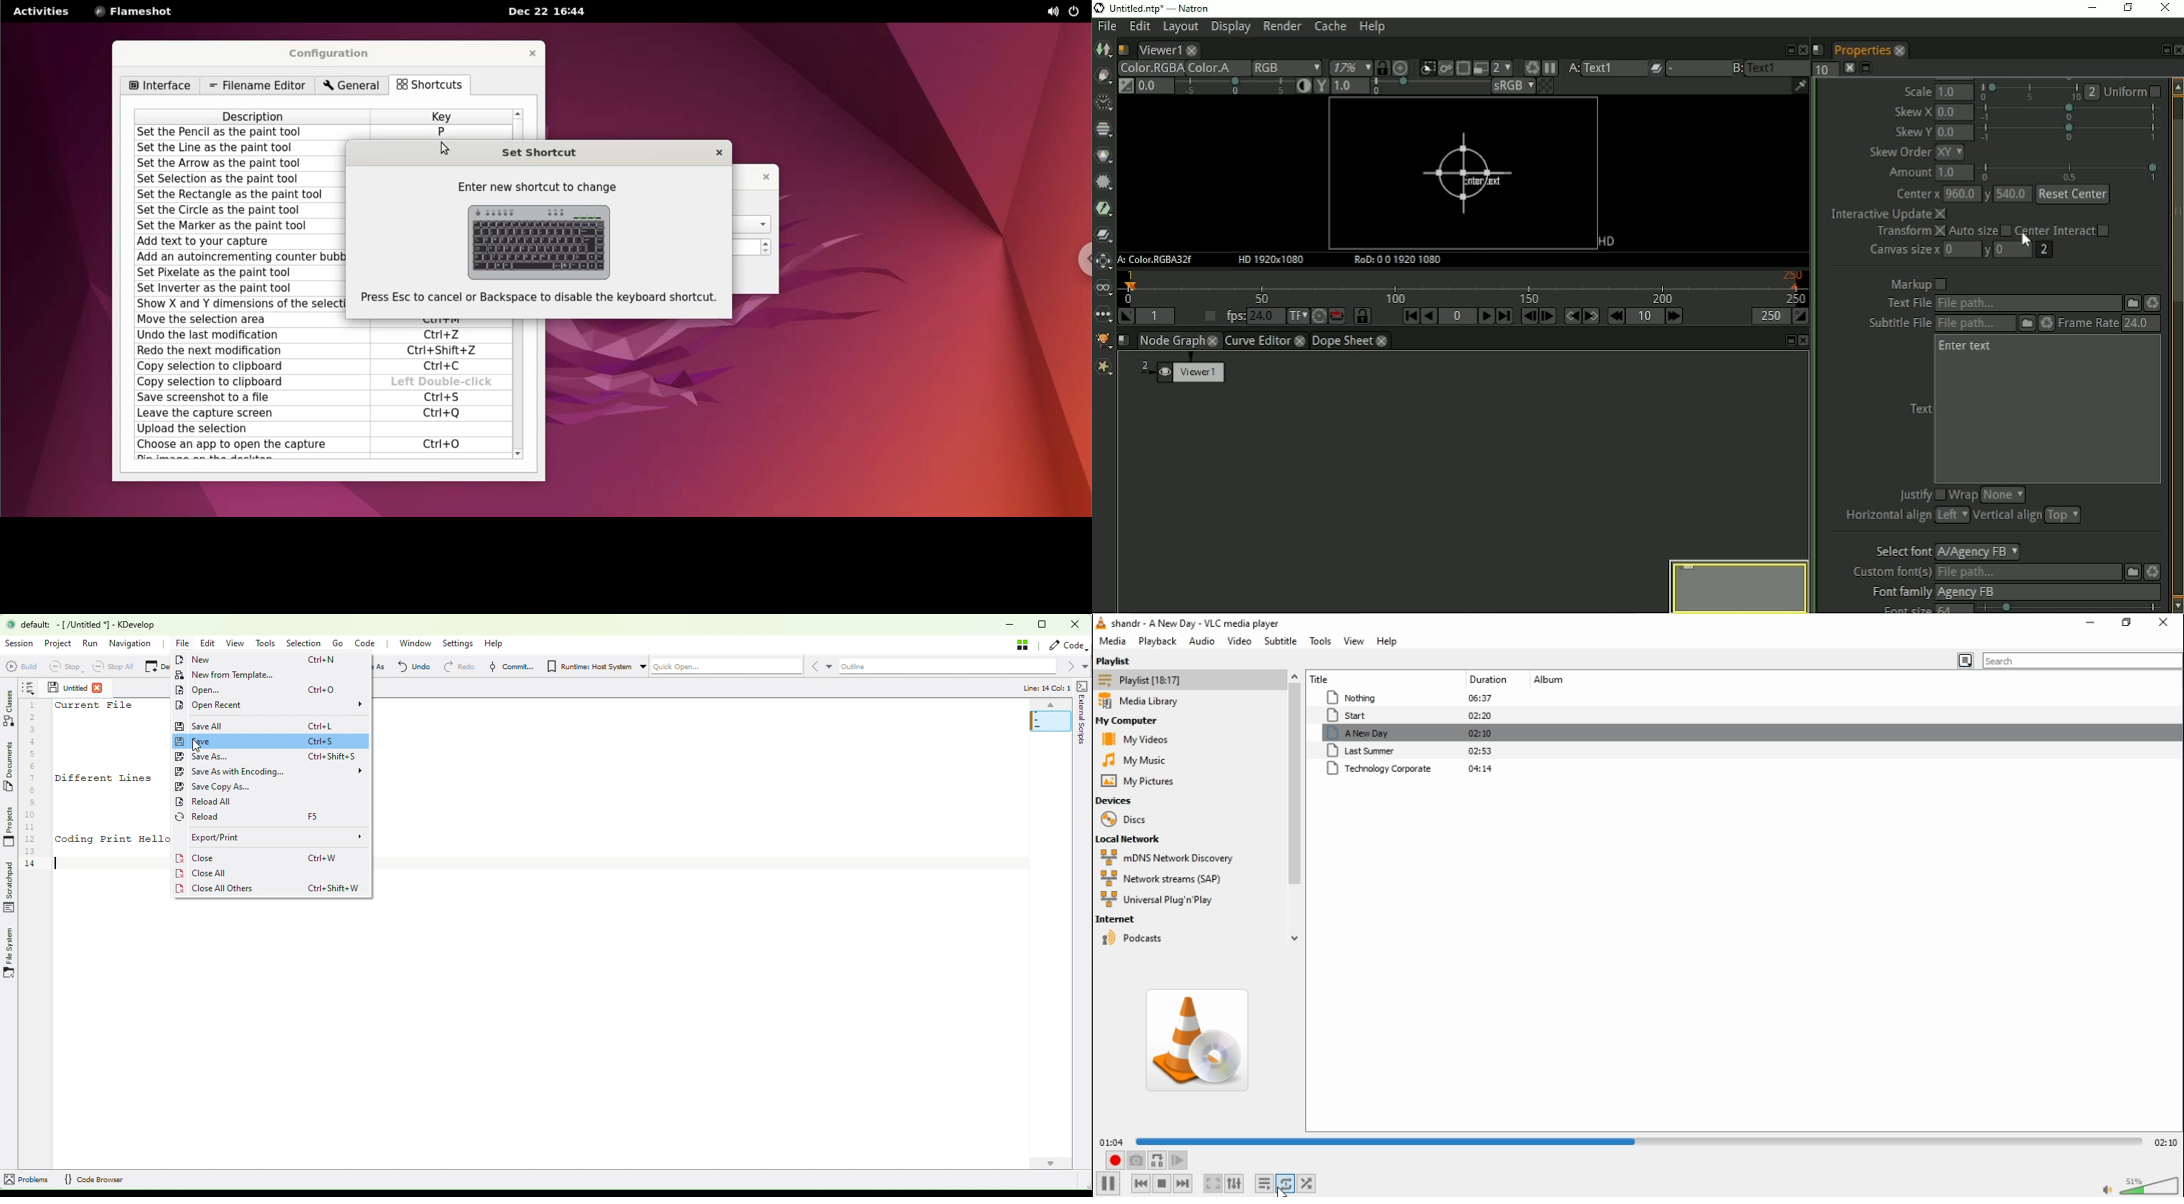 The height and width of the screenshot is (1204, 2184). What do you see at coordinates (2131, 303) in the screenshot?
I see `File` at bounding box center [2131, 303].